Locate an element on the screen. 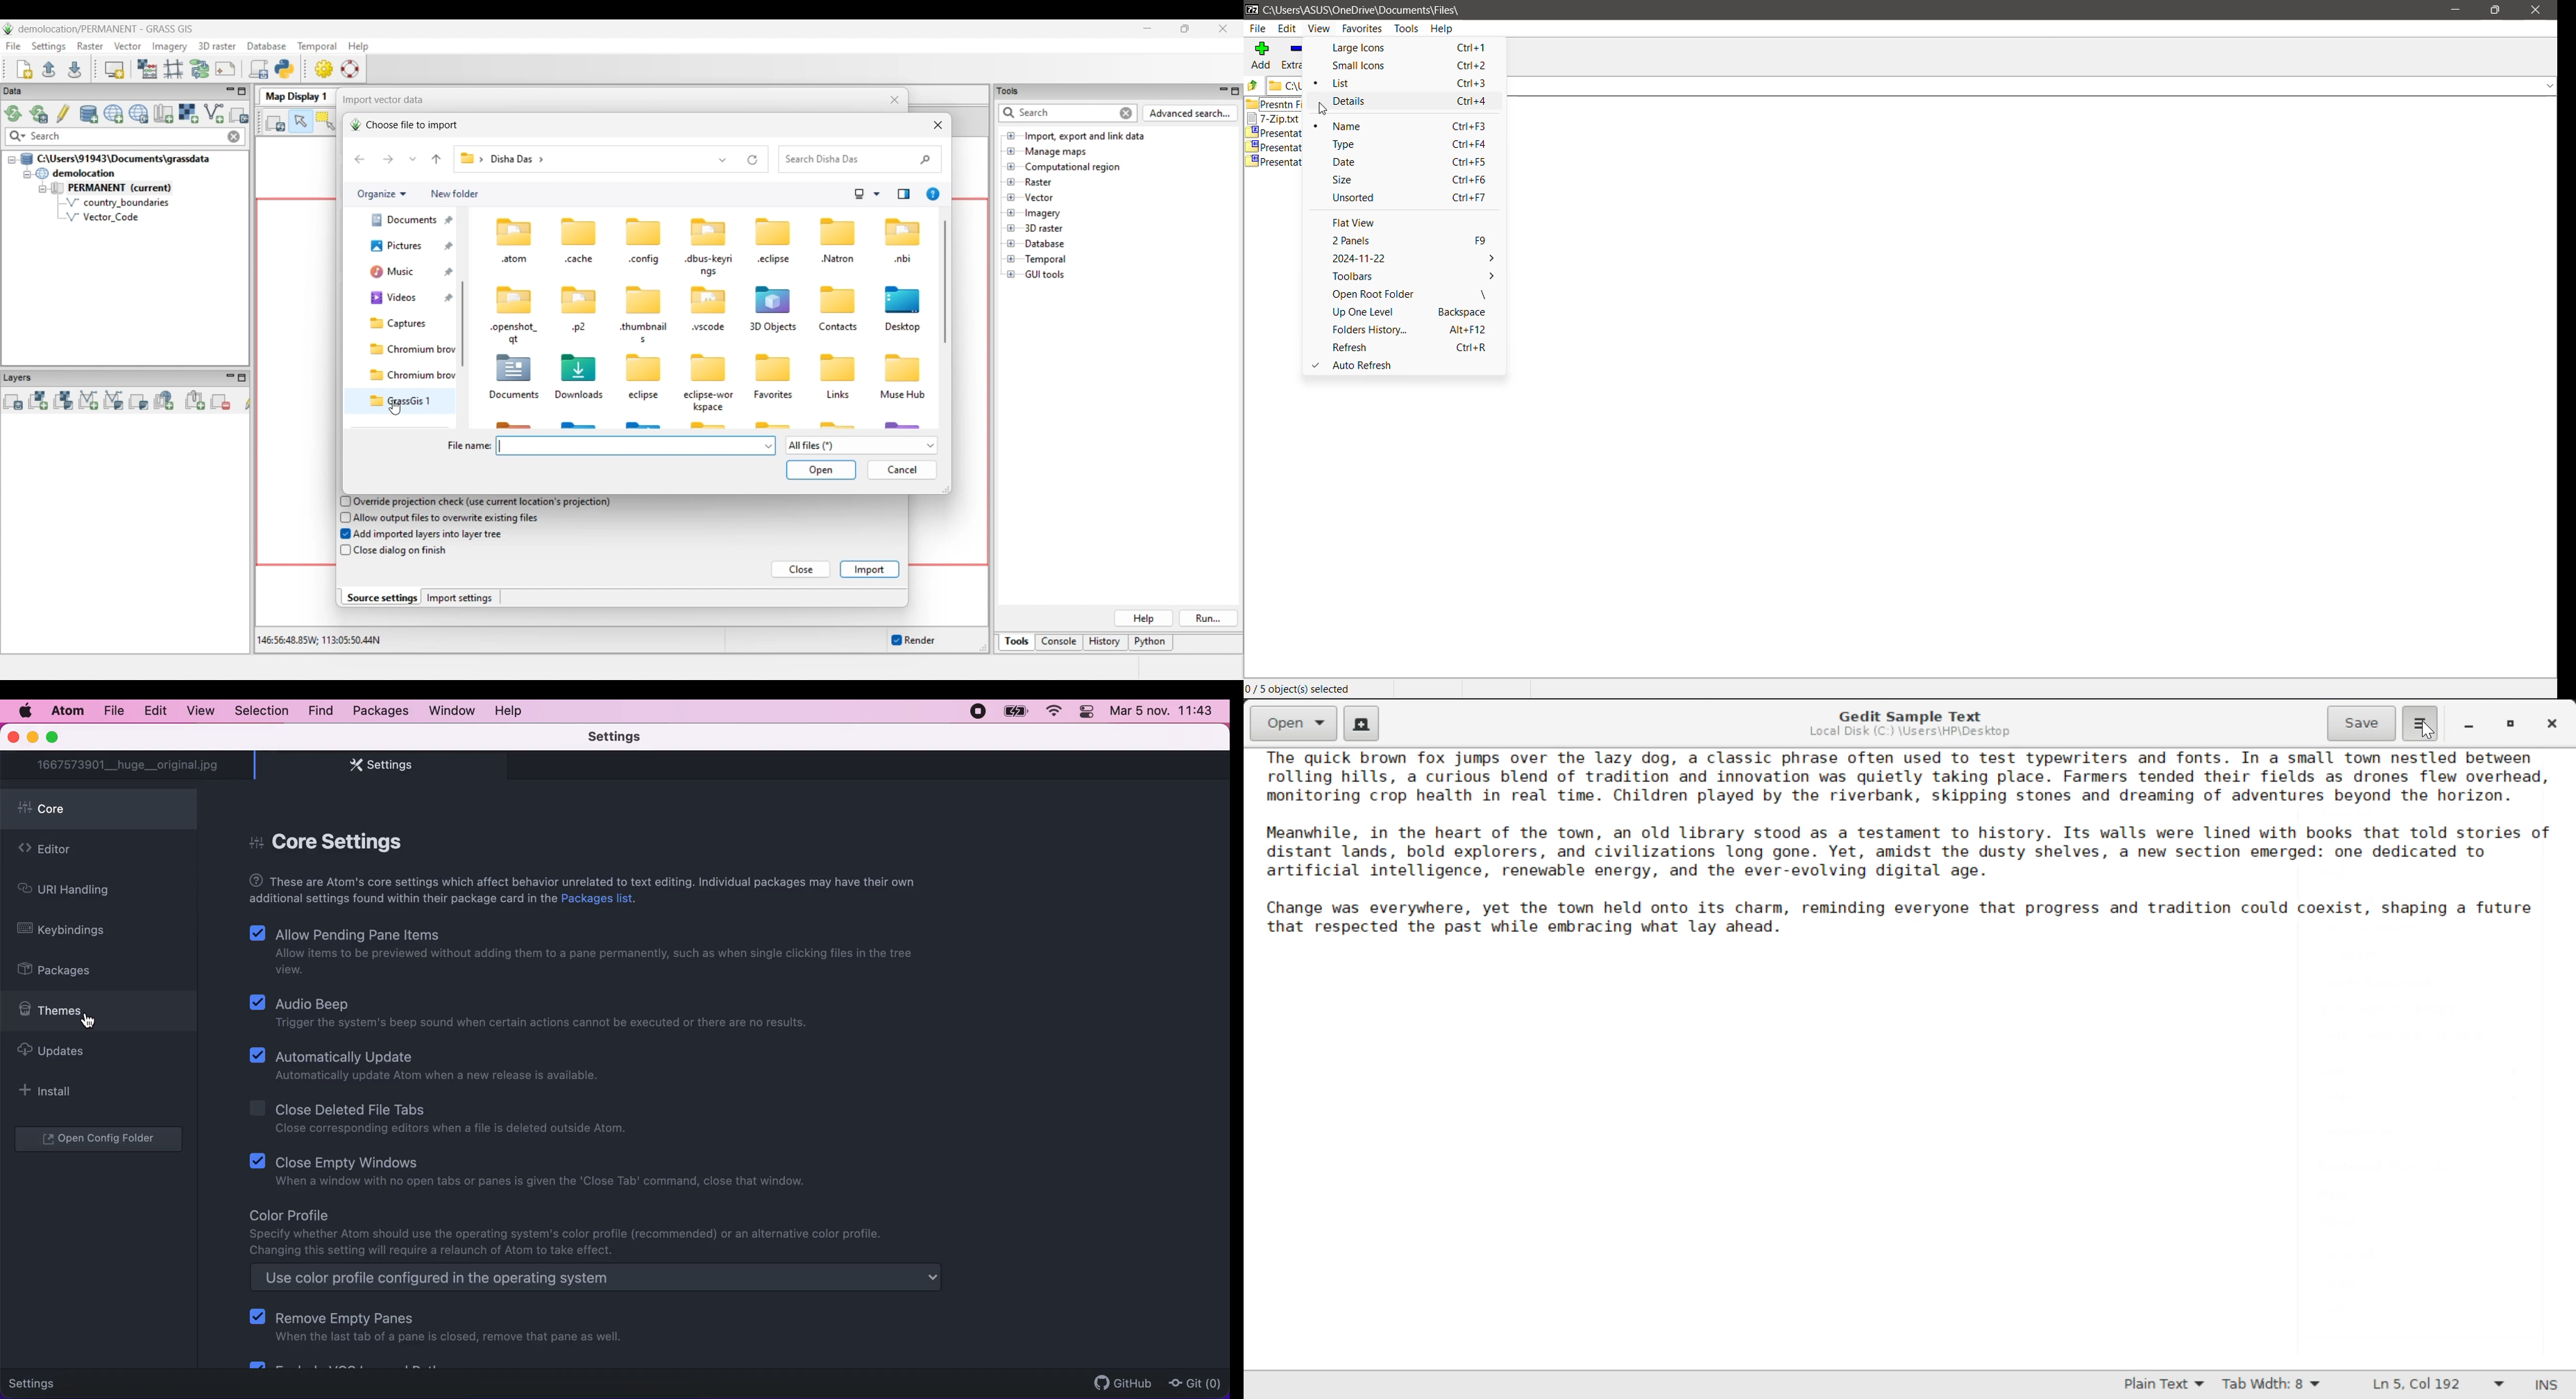 The width and height of the screenshot is (2576, 1400). settings is located at coordinates (378, 768).